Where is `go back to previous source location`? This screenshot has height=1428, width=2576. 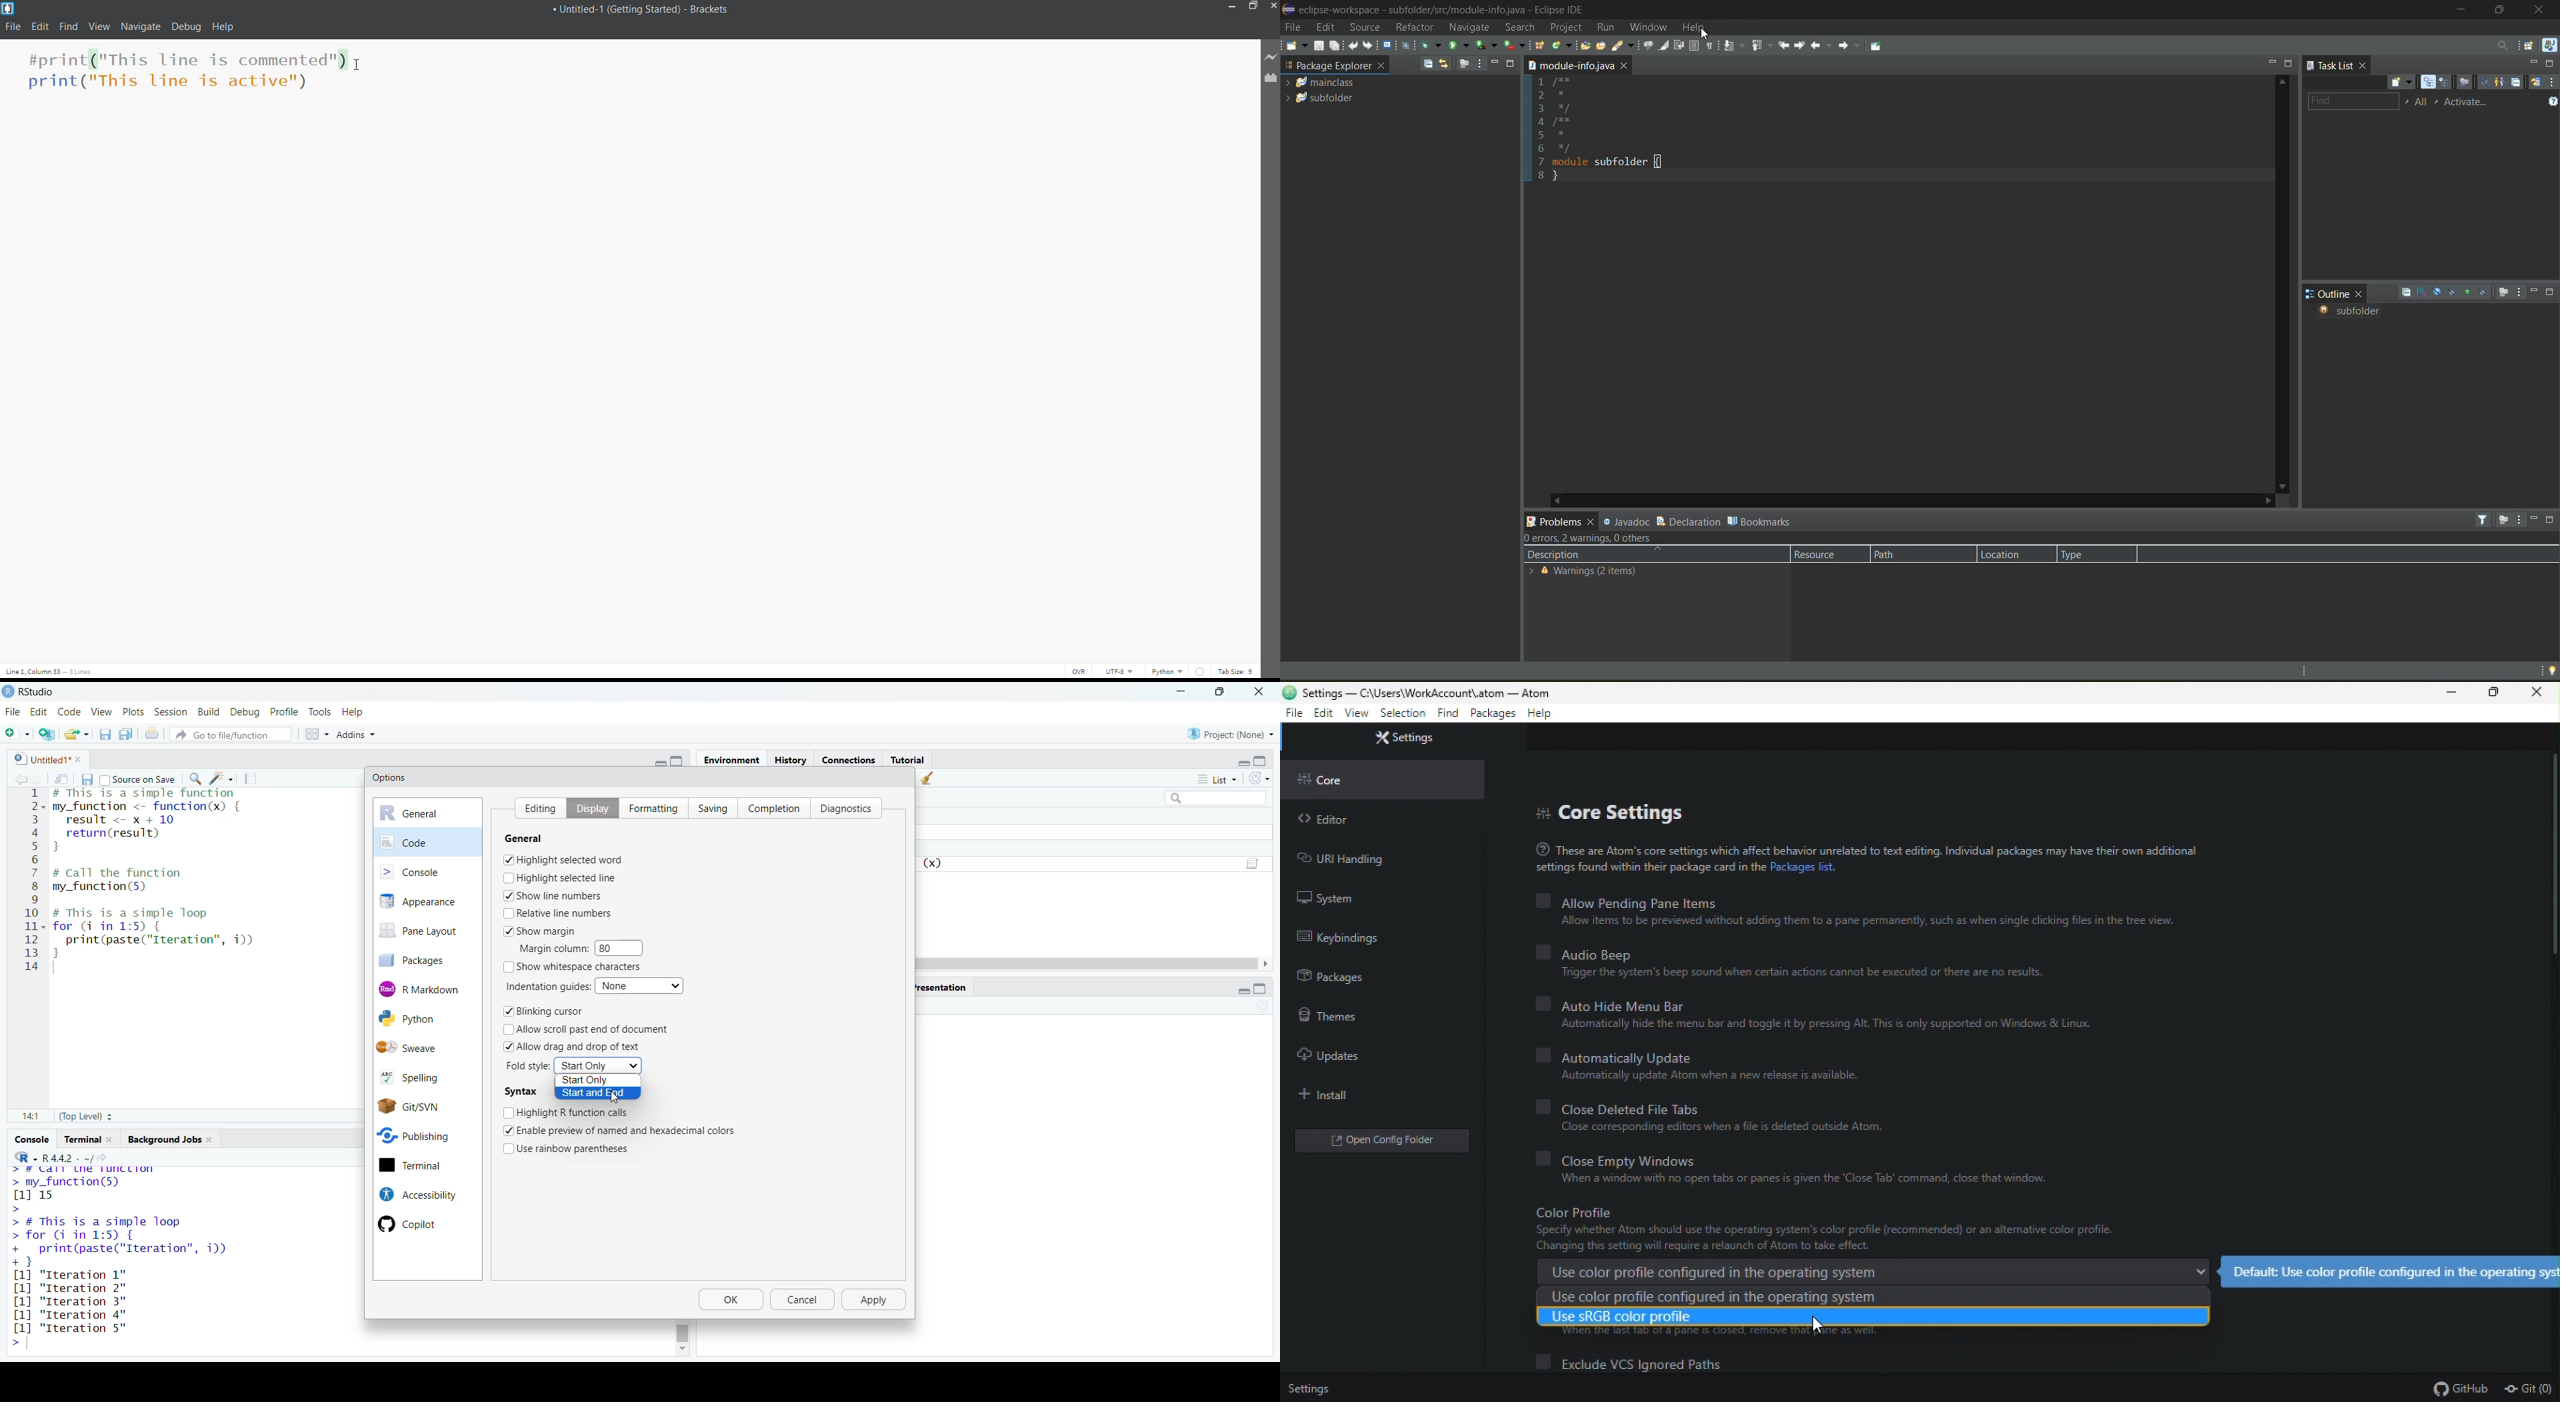
go back to previous source location is located at coordinates (15, 778).